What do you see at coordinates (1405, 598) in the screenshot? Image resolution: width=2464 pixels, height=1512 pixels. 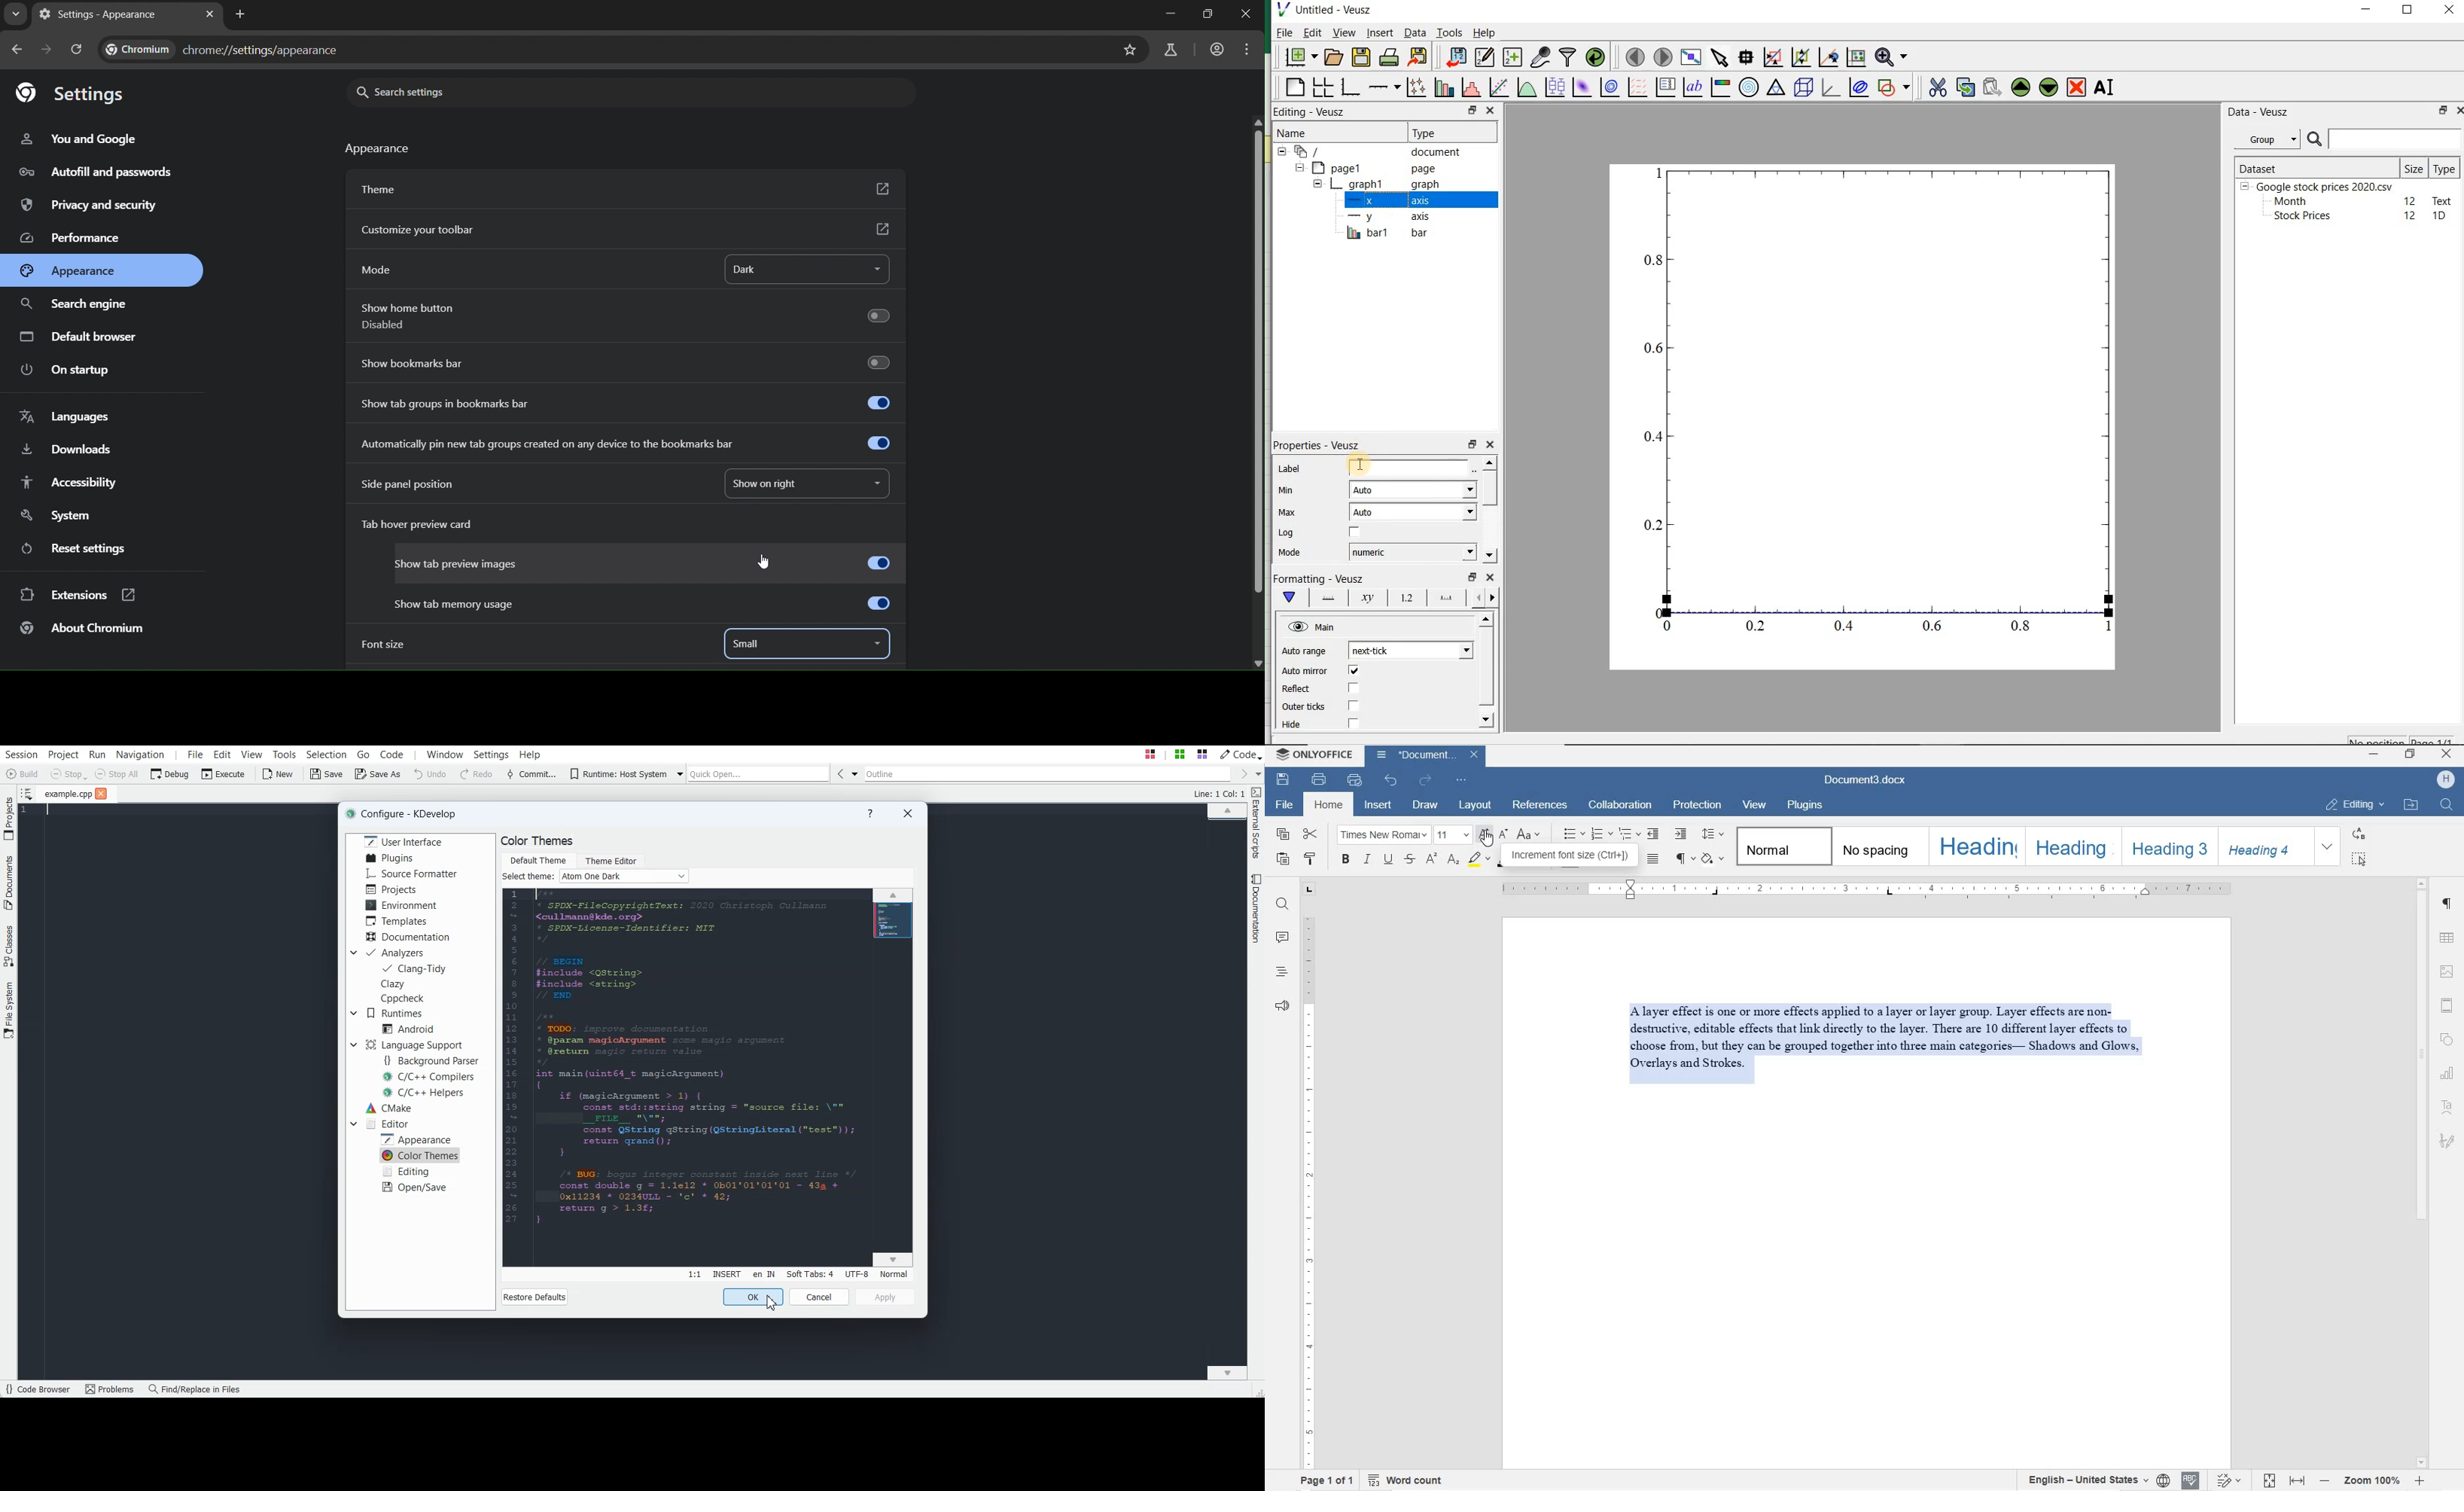 I see `tick labels` at bounding box center [1405, 598].